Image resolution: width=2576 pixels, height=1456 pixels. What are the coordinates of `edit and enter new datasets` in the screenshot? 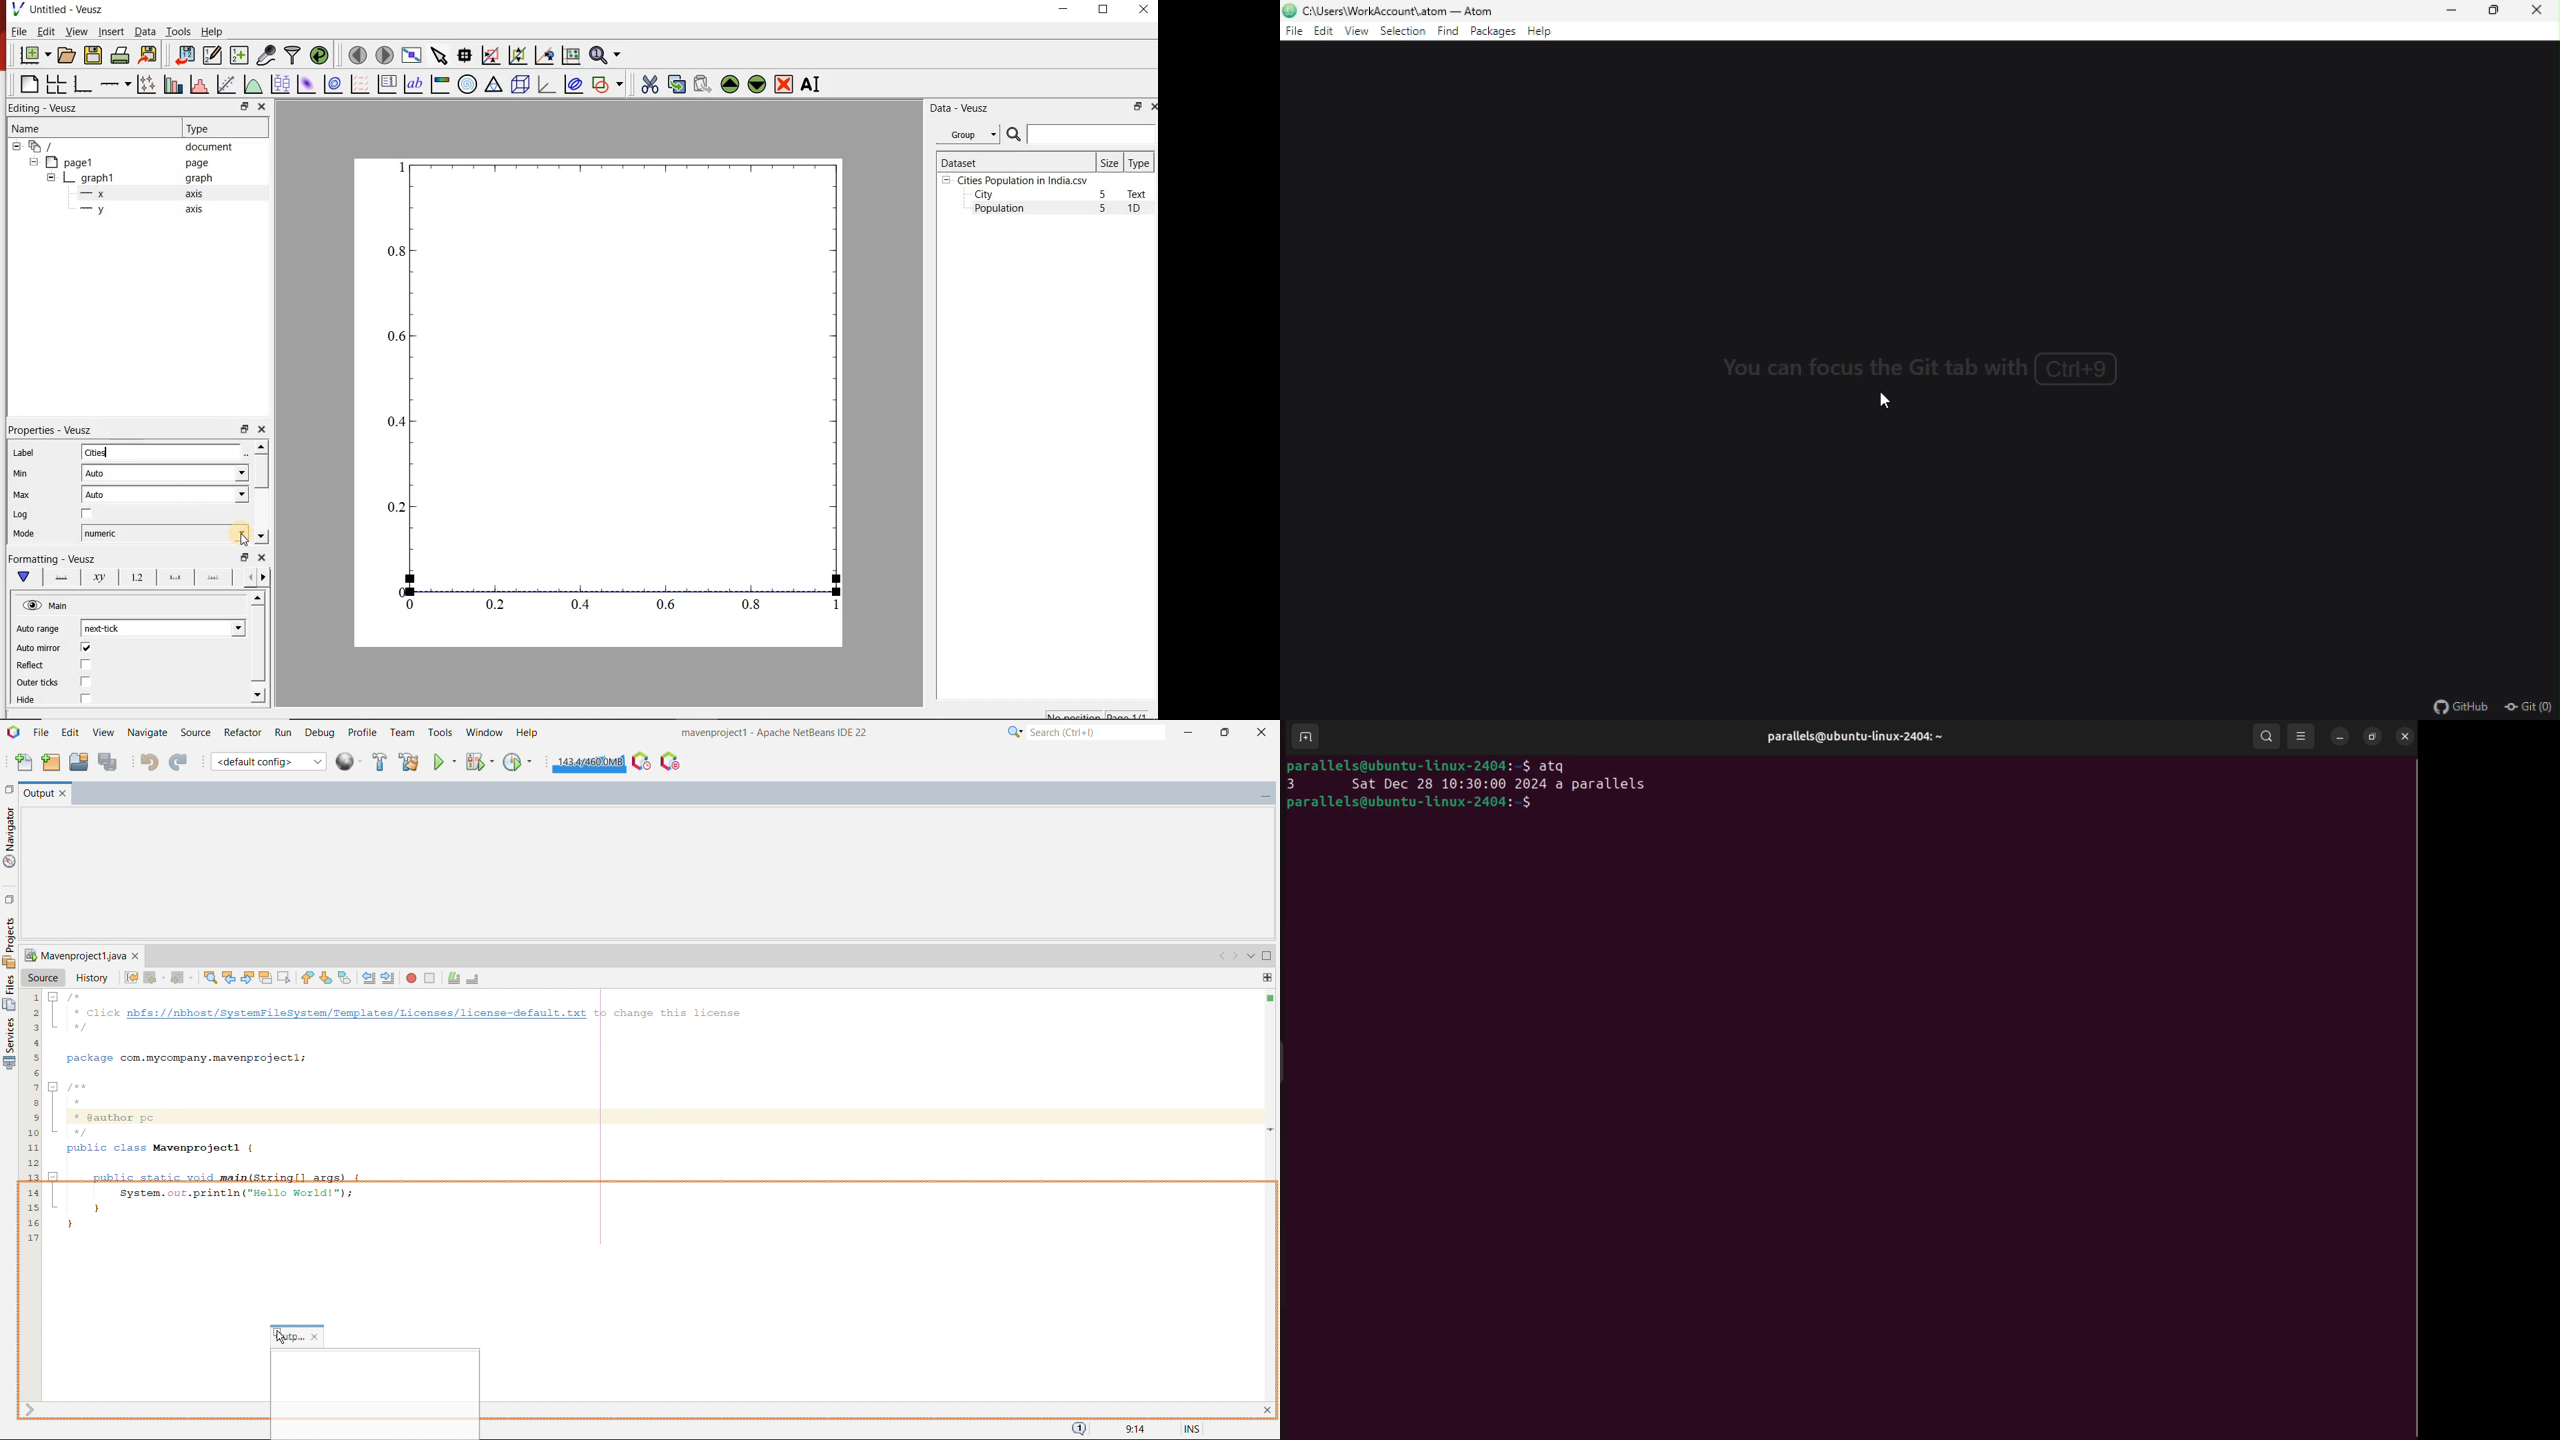 It's located at (211, 55).